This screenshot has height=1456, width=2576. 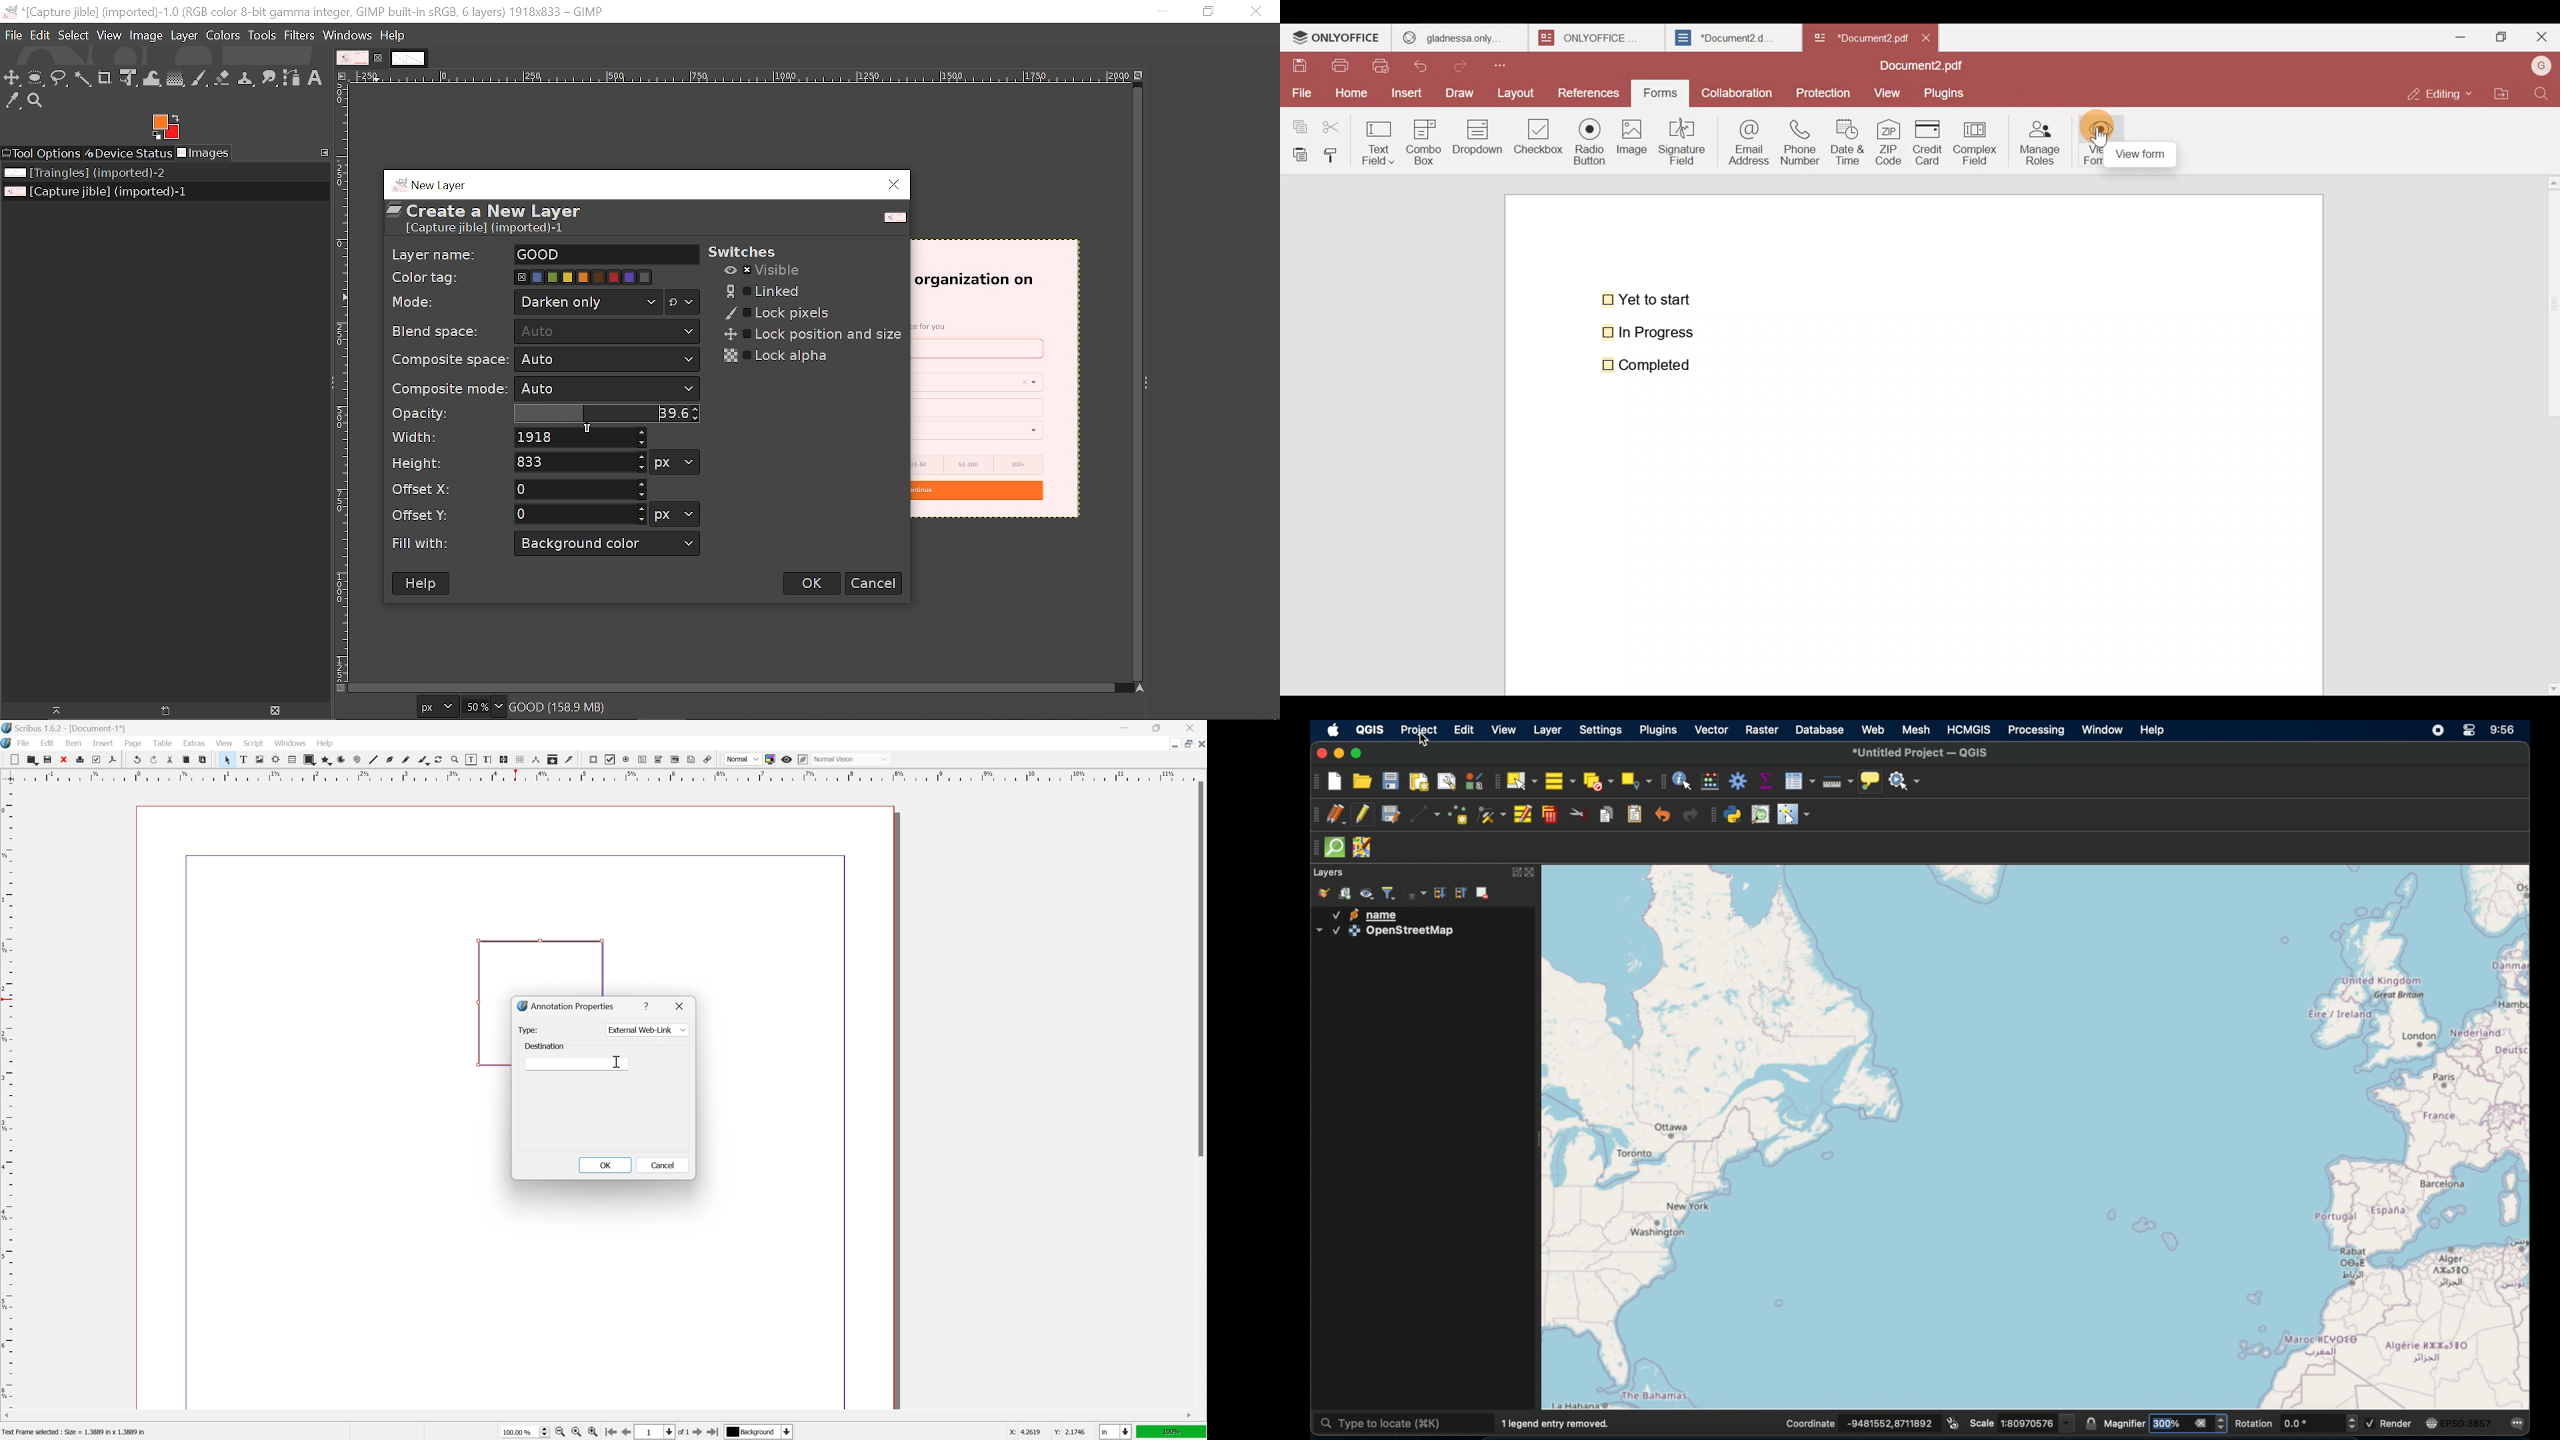 I want to click on extras, so click(x=194, y=742).